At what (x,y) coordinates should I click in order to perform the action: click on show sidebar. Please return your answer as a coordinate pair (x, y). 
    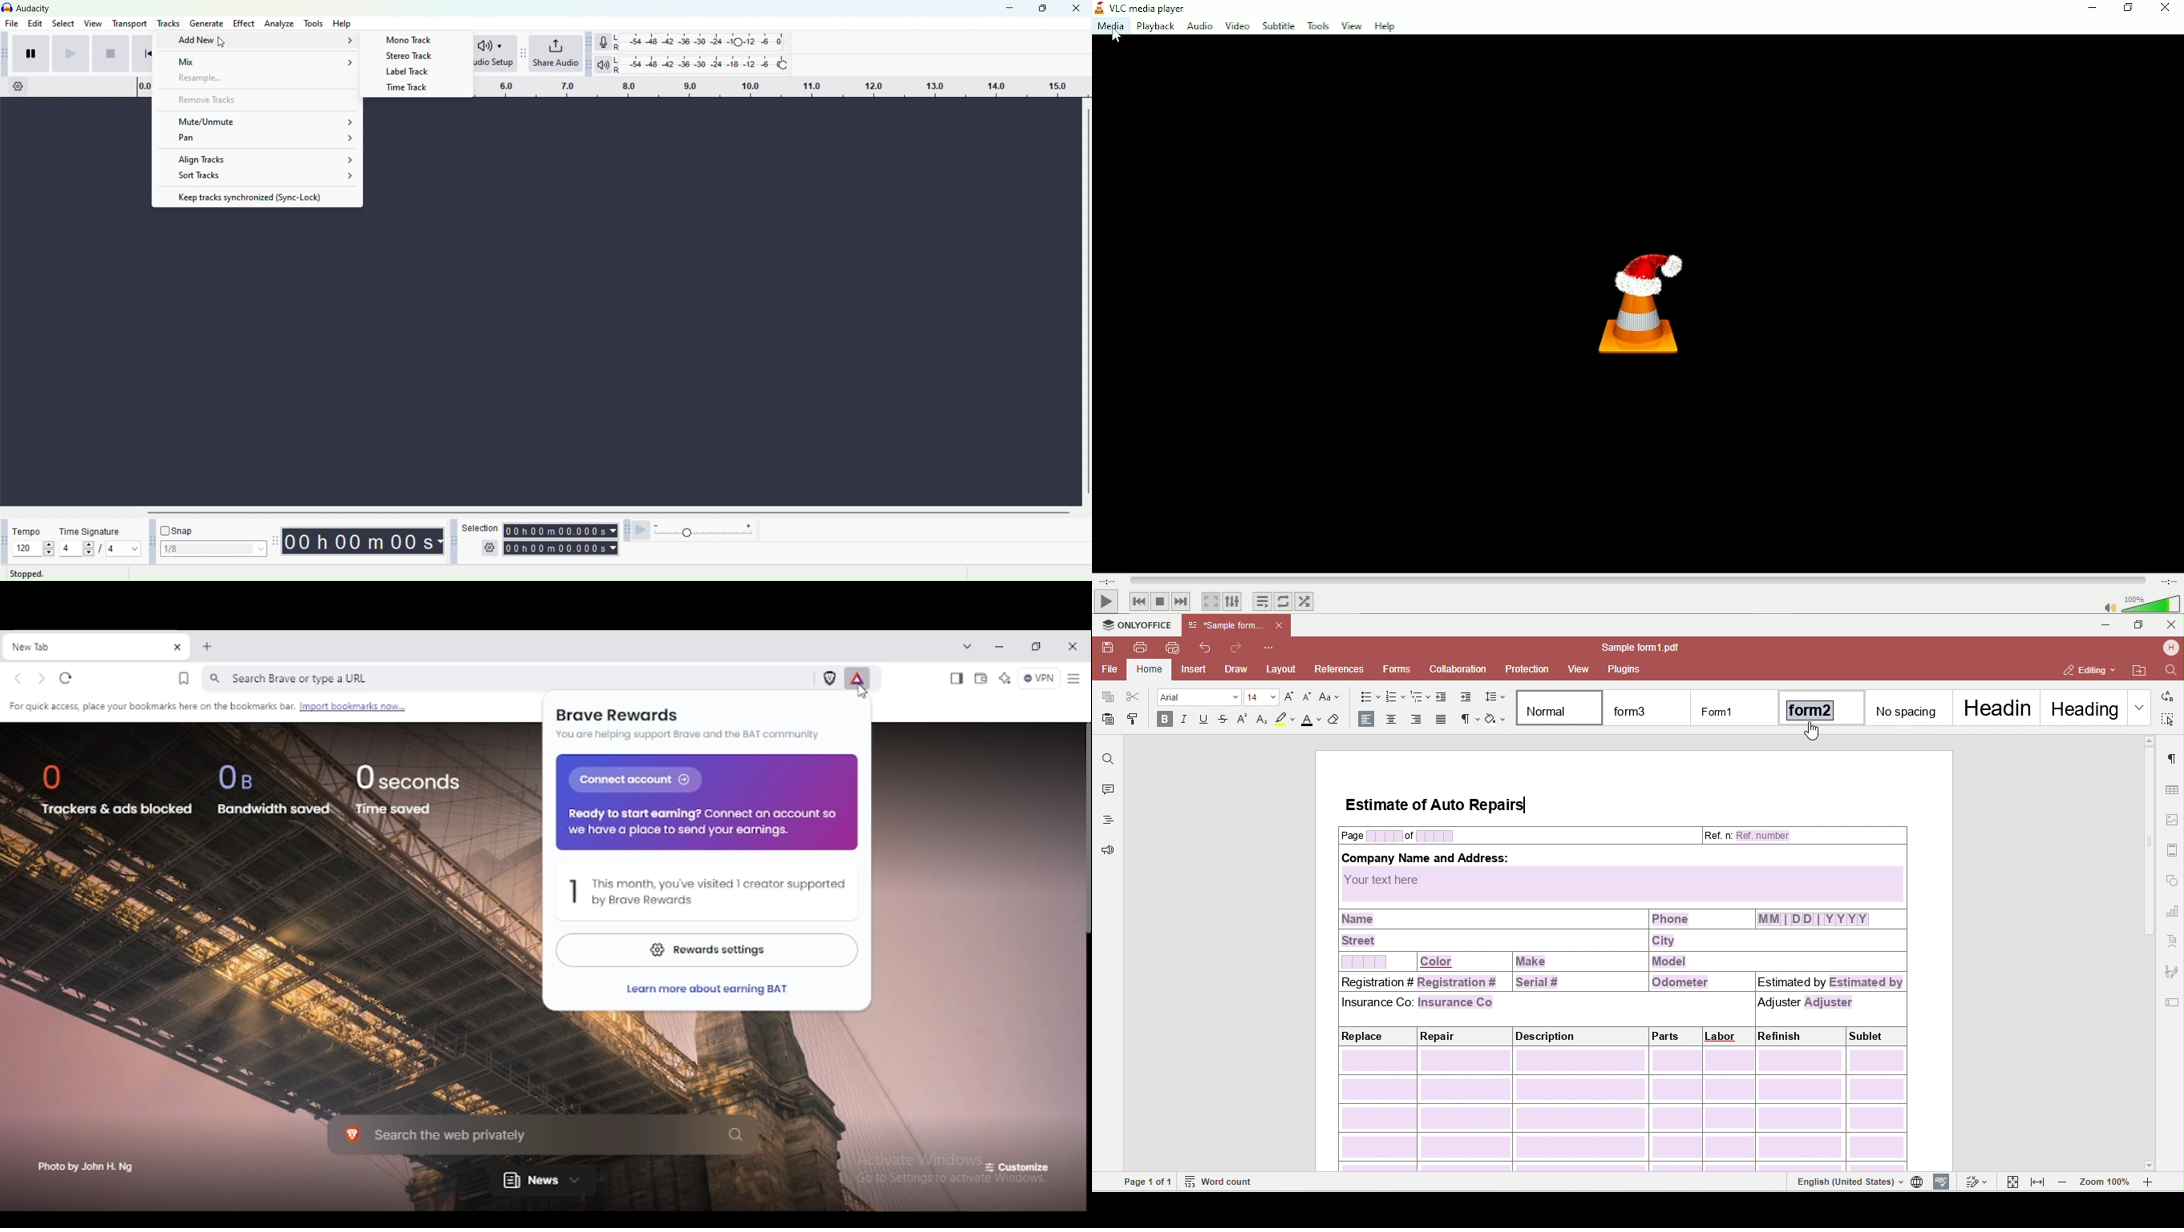
    Looking at the image, I should click on (957, 679).